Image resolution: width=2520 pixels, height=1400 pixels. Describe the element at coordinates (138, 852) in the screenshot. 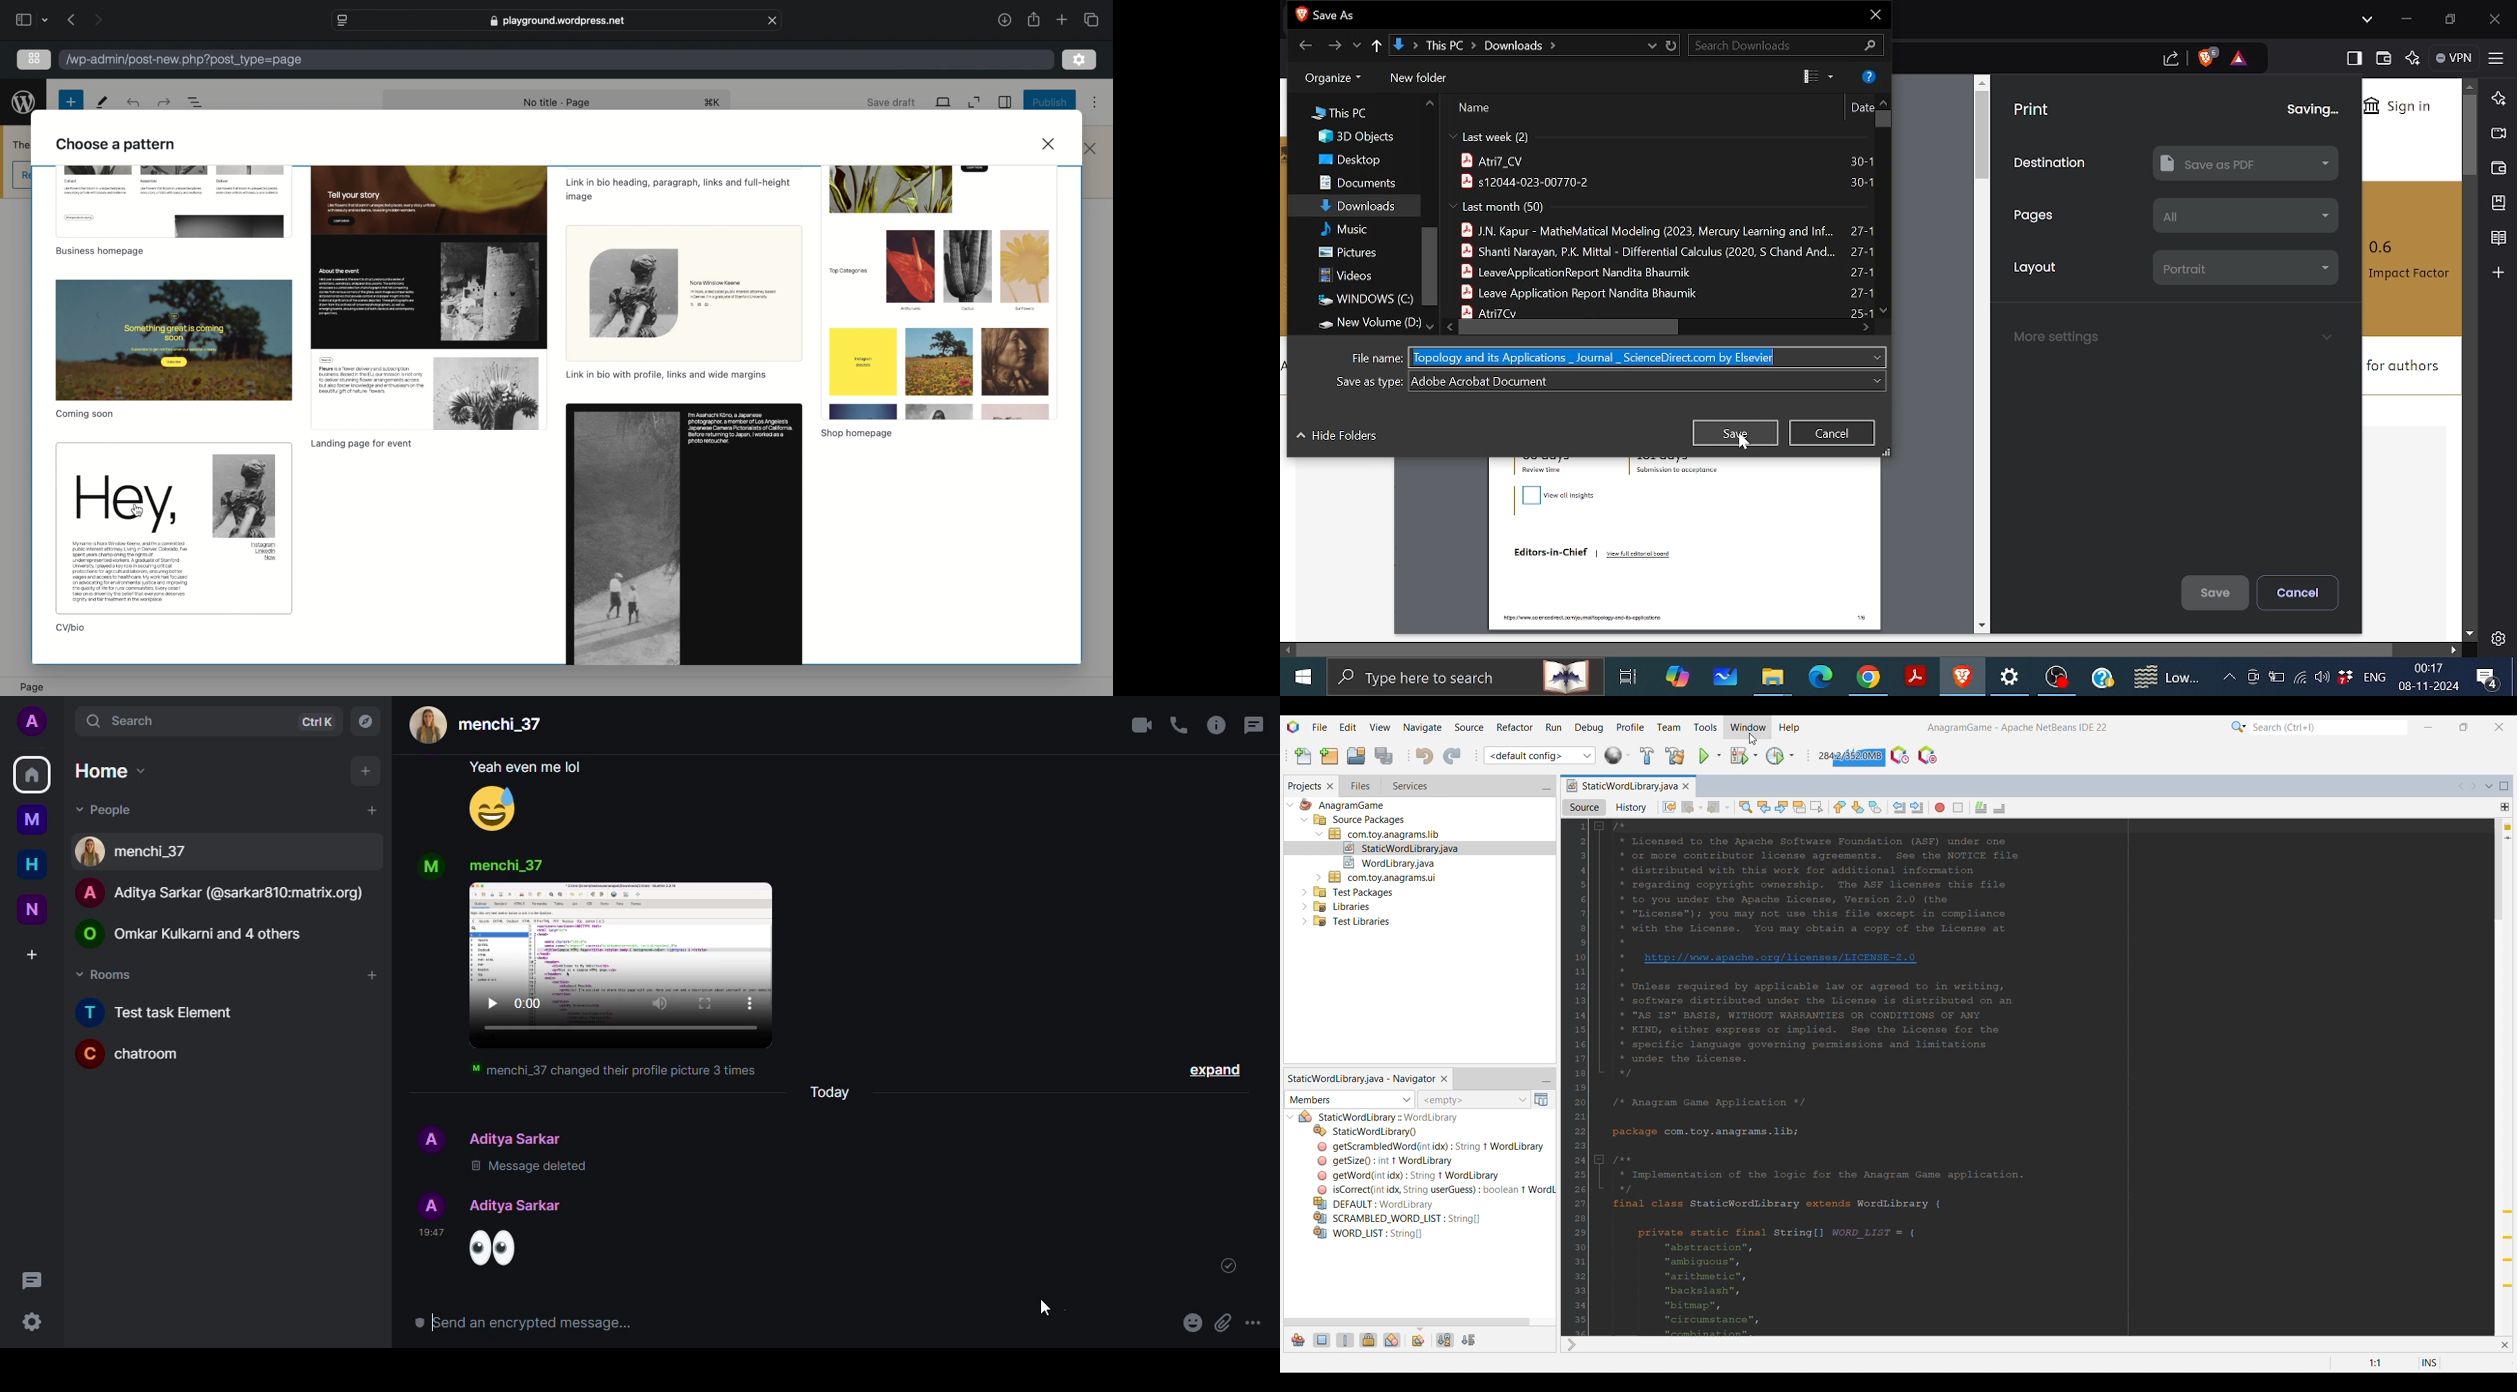

I see `contact` at that location.